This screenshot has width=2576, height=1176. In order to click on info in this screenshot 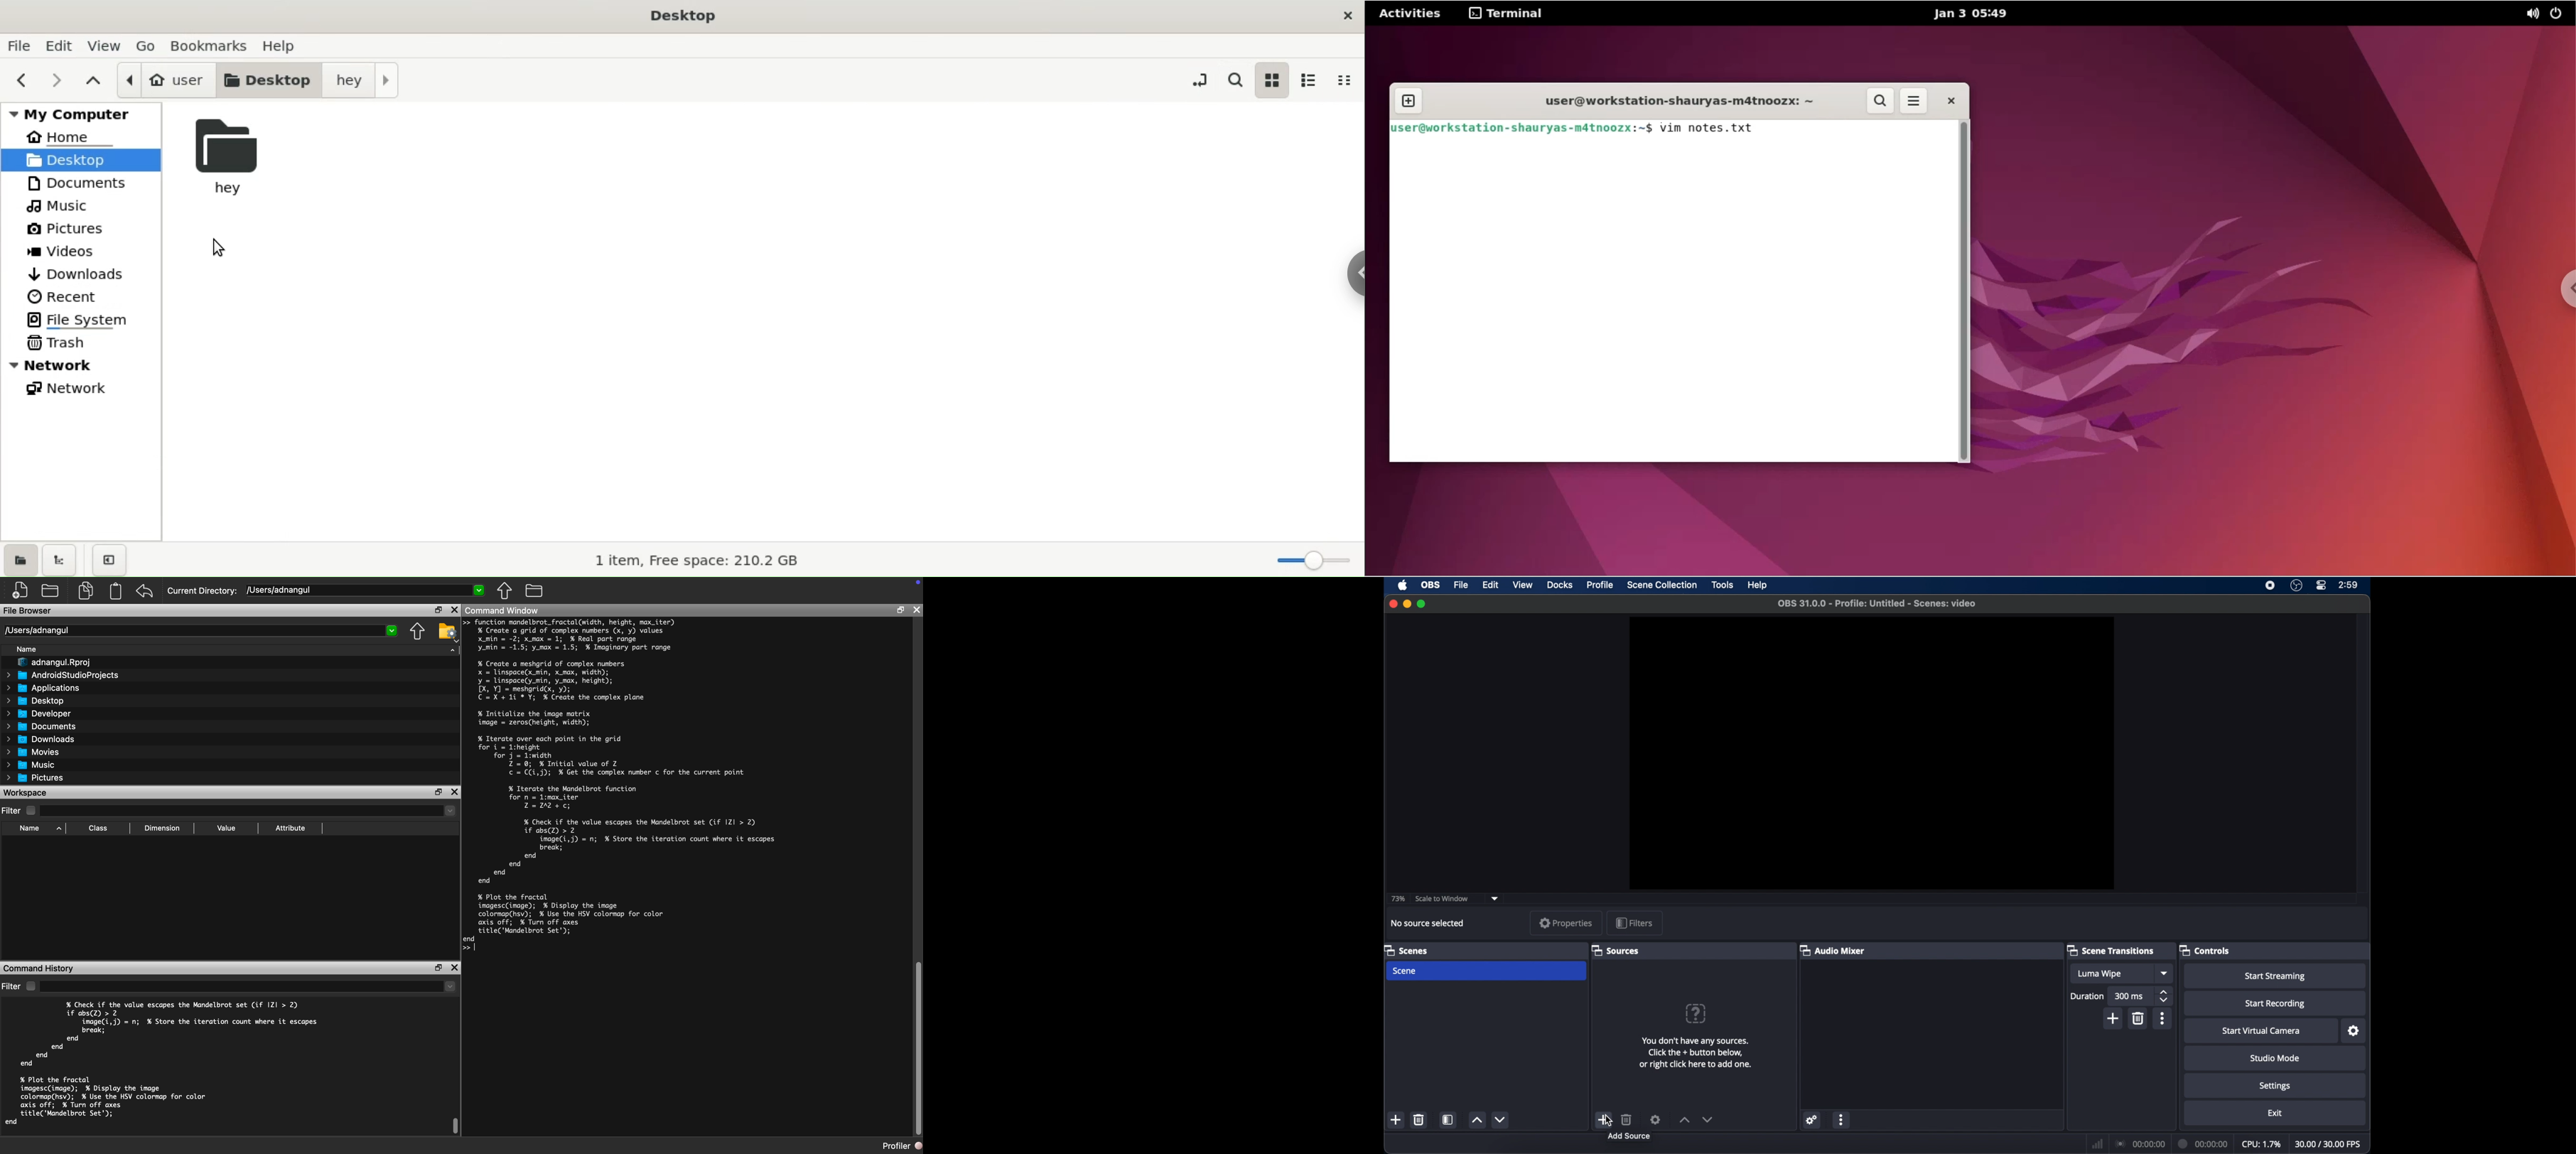, I will do `click(1697, 1052)`.